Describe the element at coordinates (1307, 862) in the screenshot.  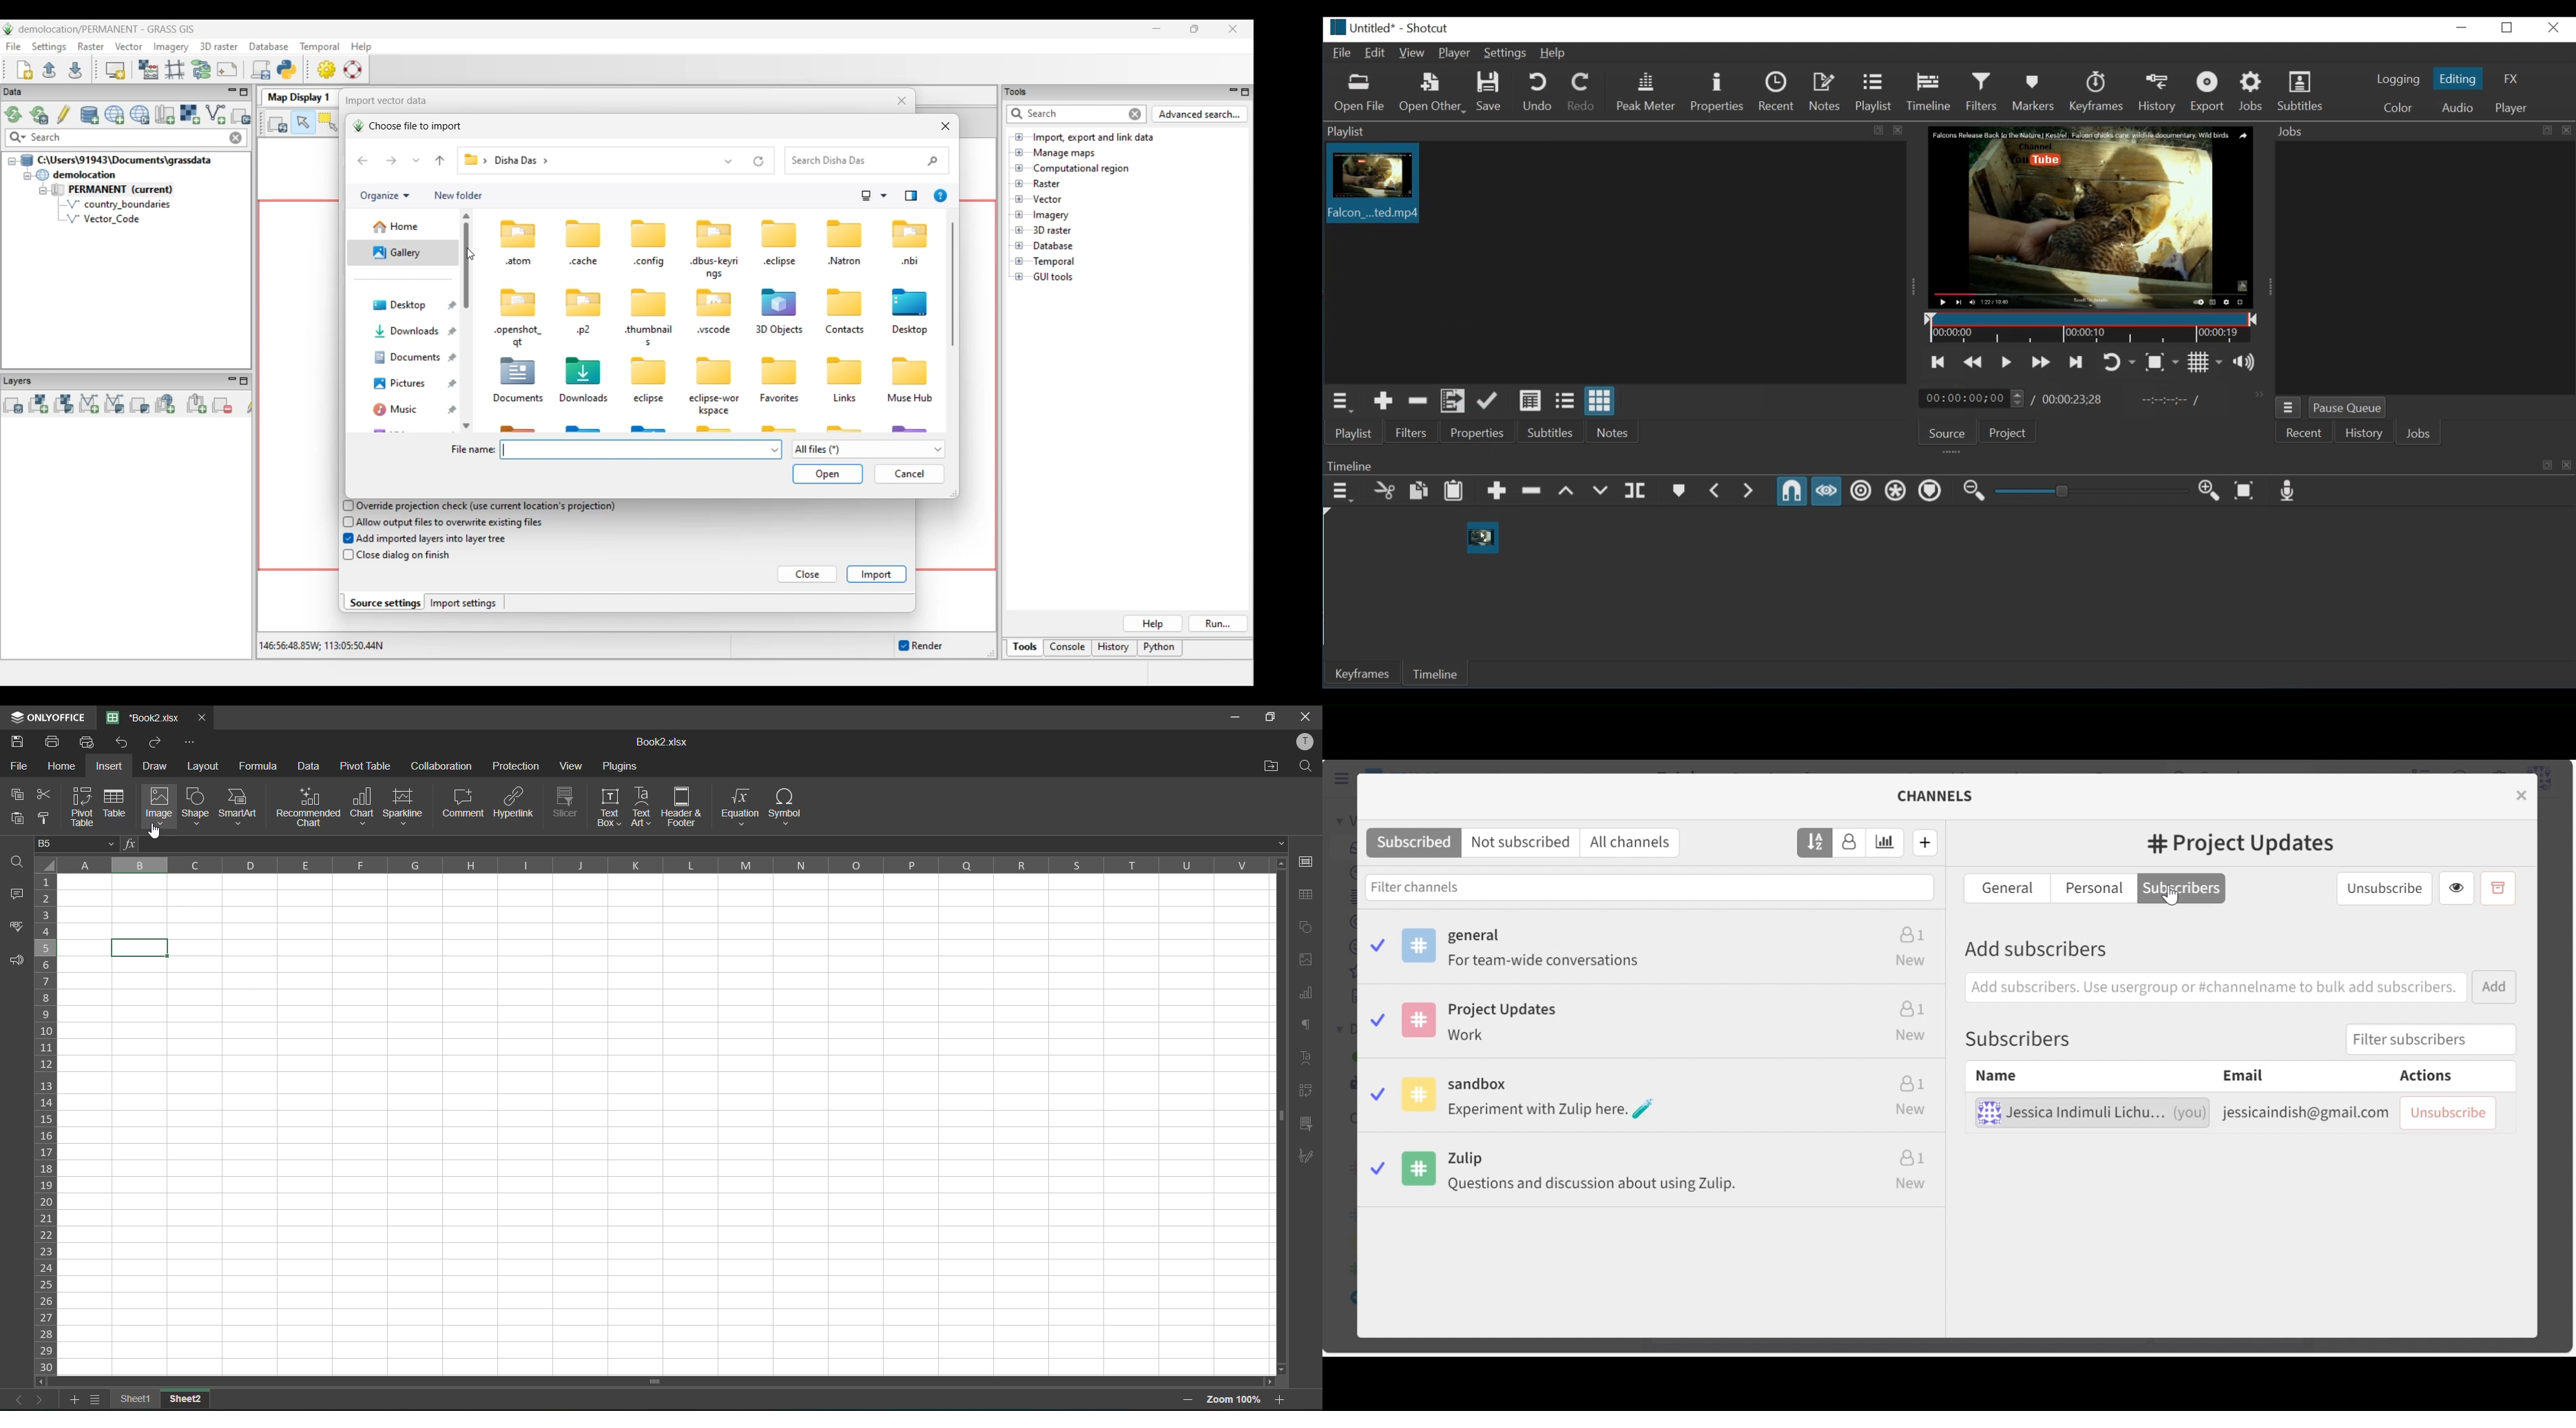
I see `cell settings` at that location.